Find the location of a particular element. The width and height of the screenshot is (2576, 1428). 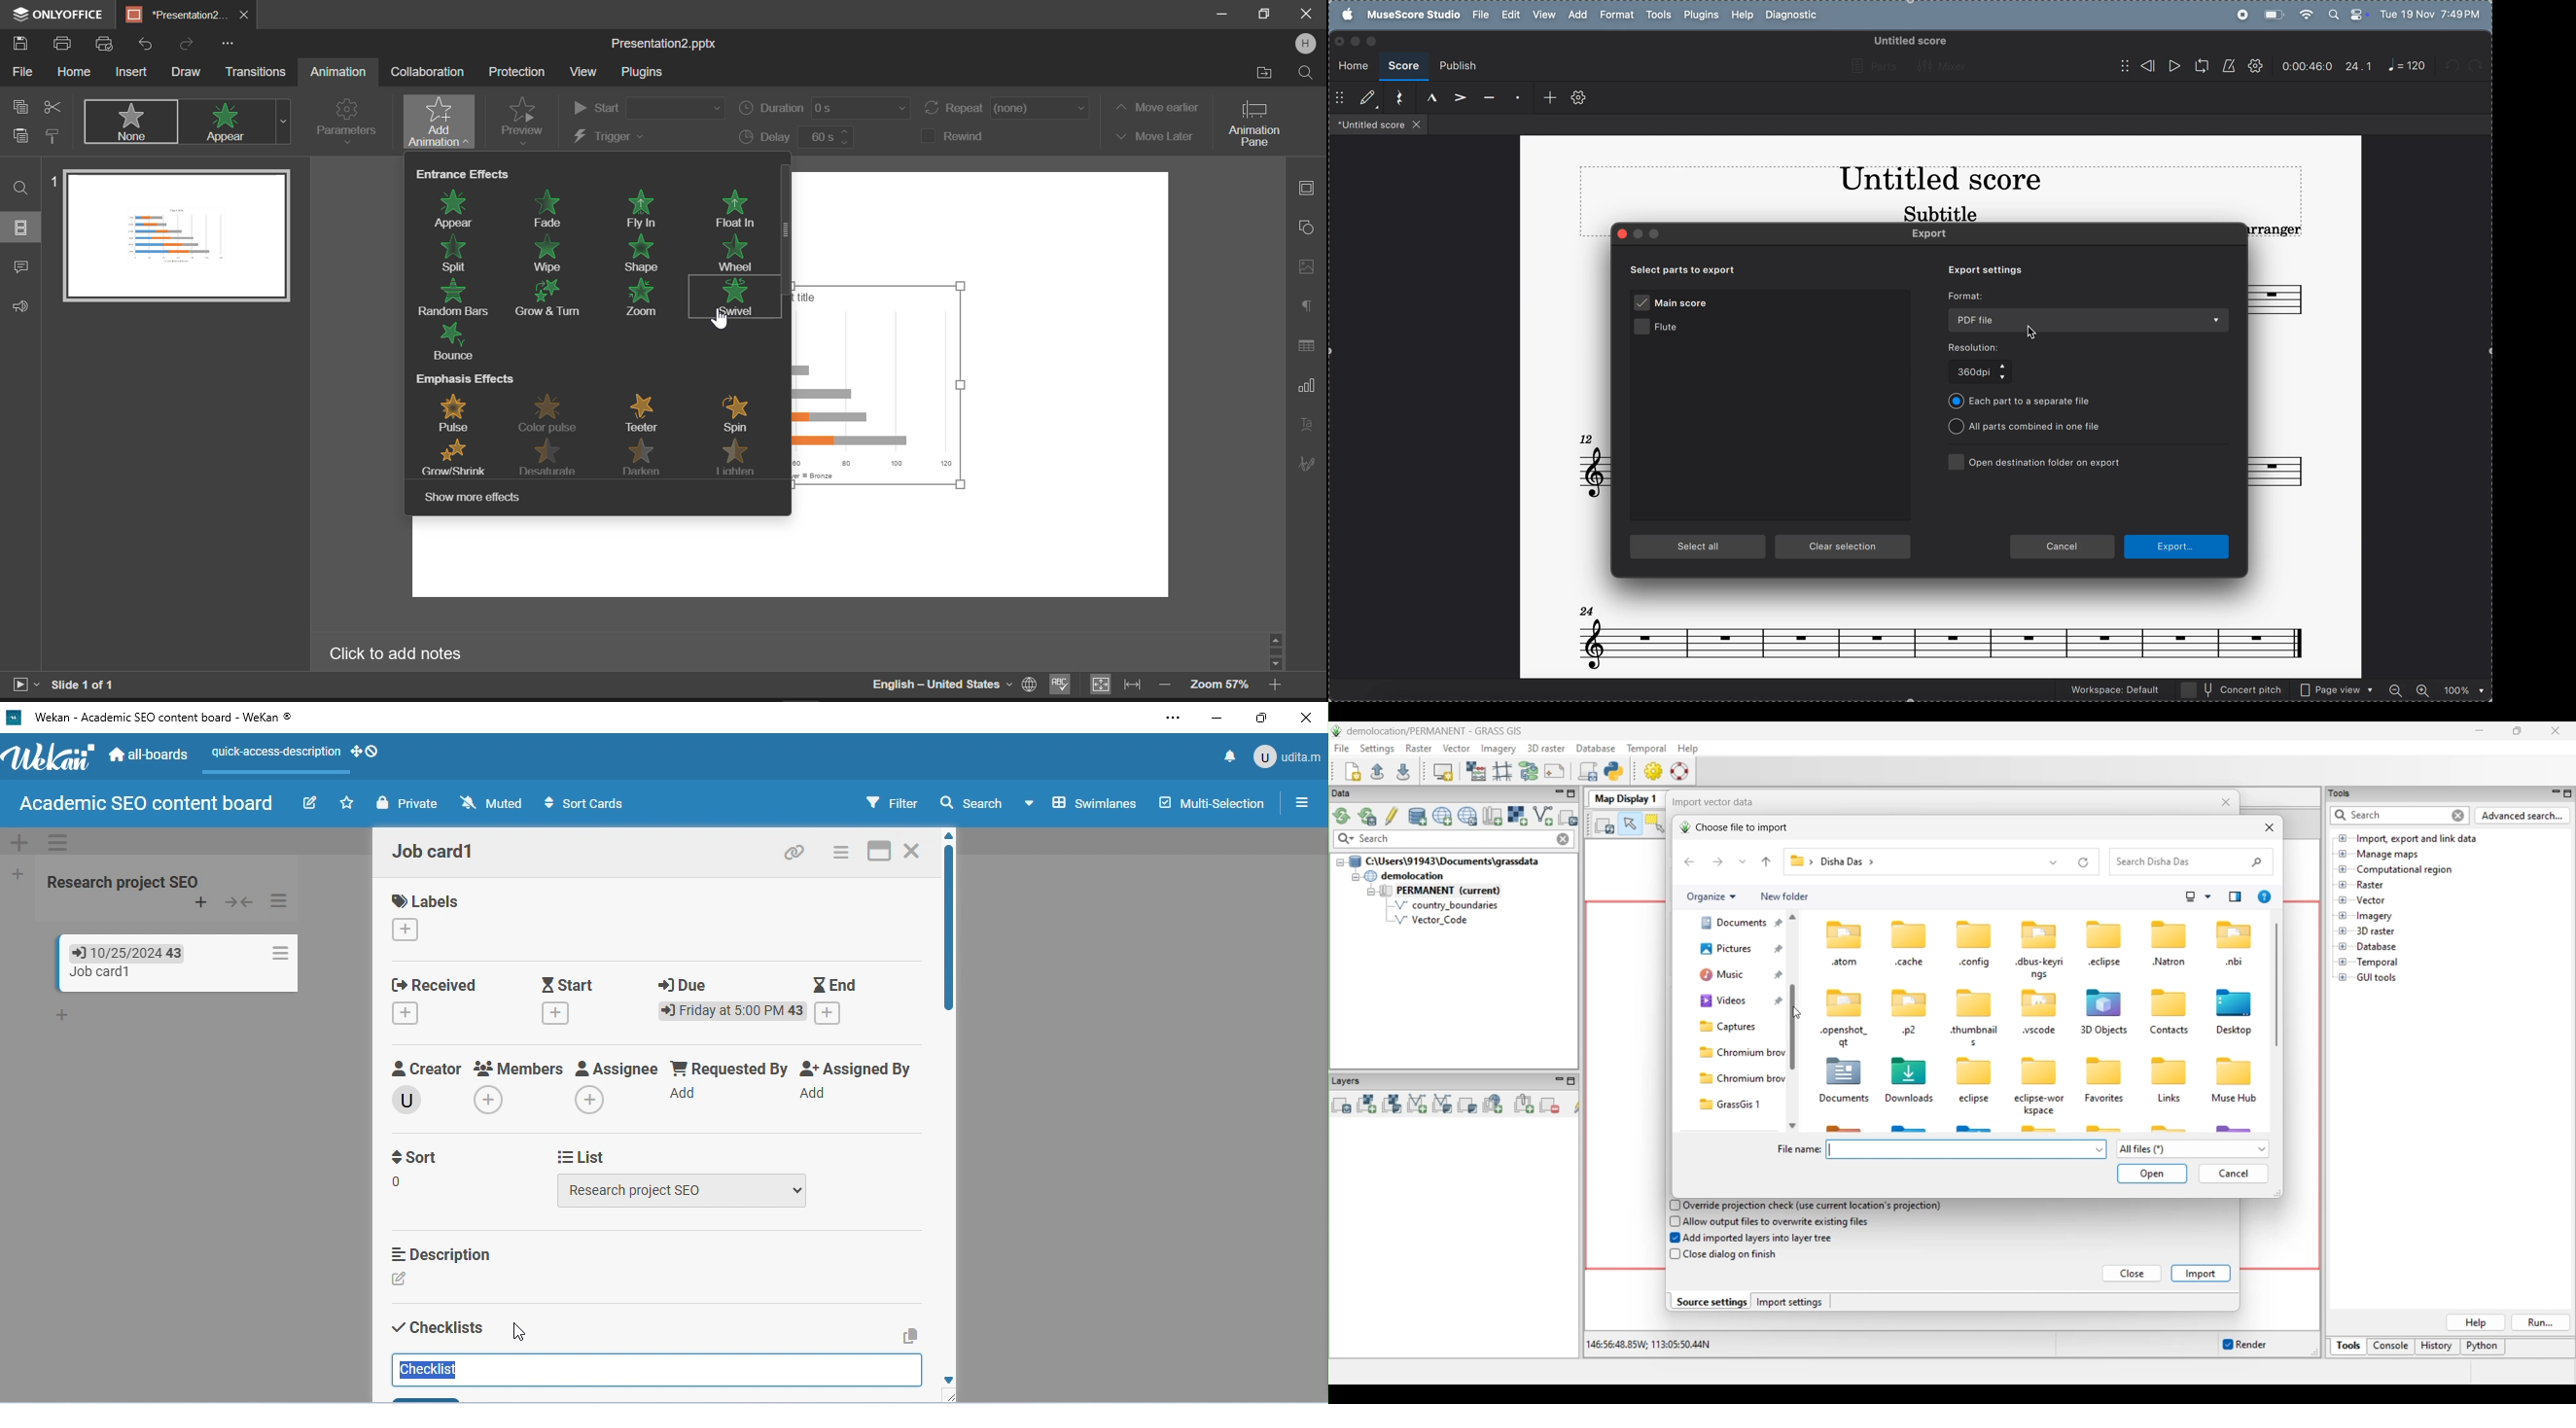

Click to add notes is located at coordinates (405, 654).